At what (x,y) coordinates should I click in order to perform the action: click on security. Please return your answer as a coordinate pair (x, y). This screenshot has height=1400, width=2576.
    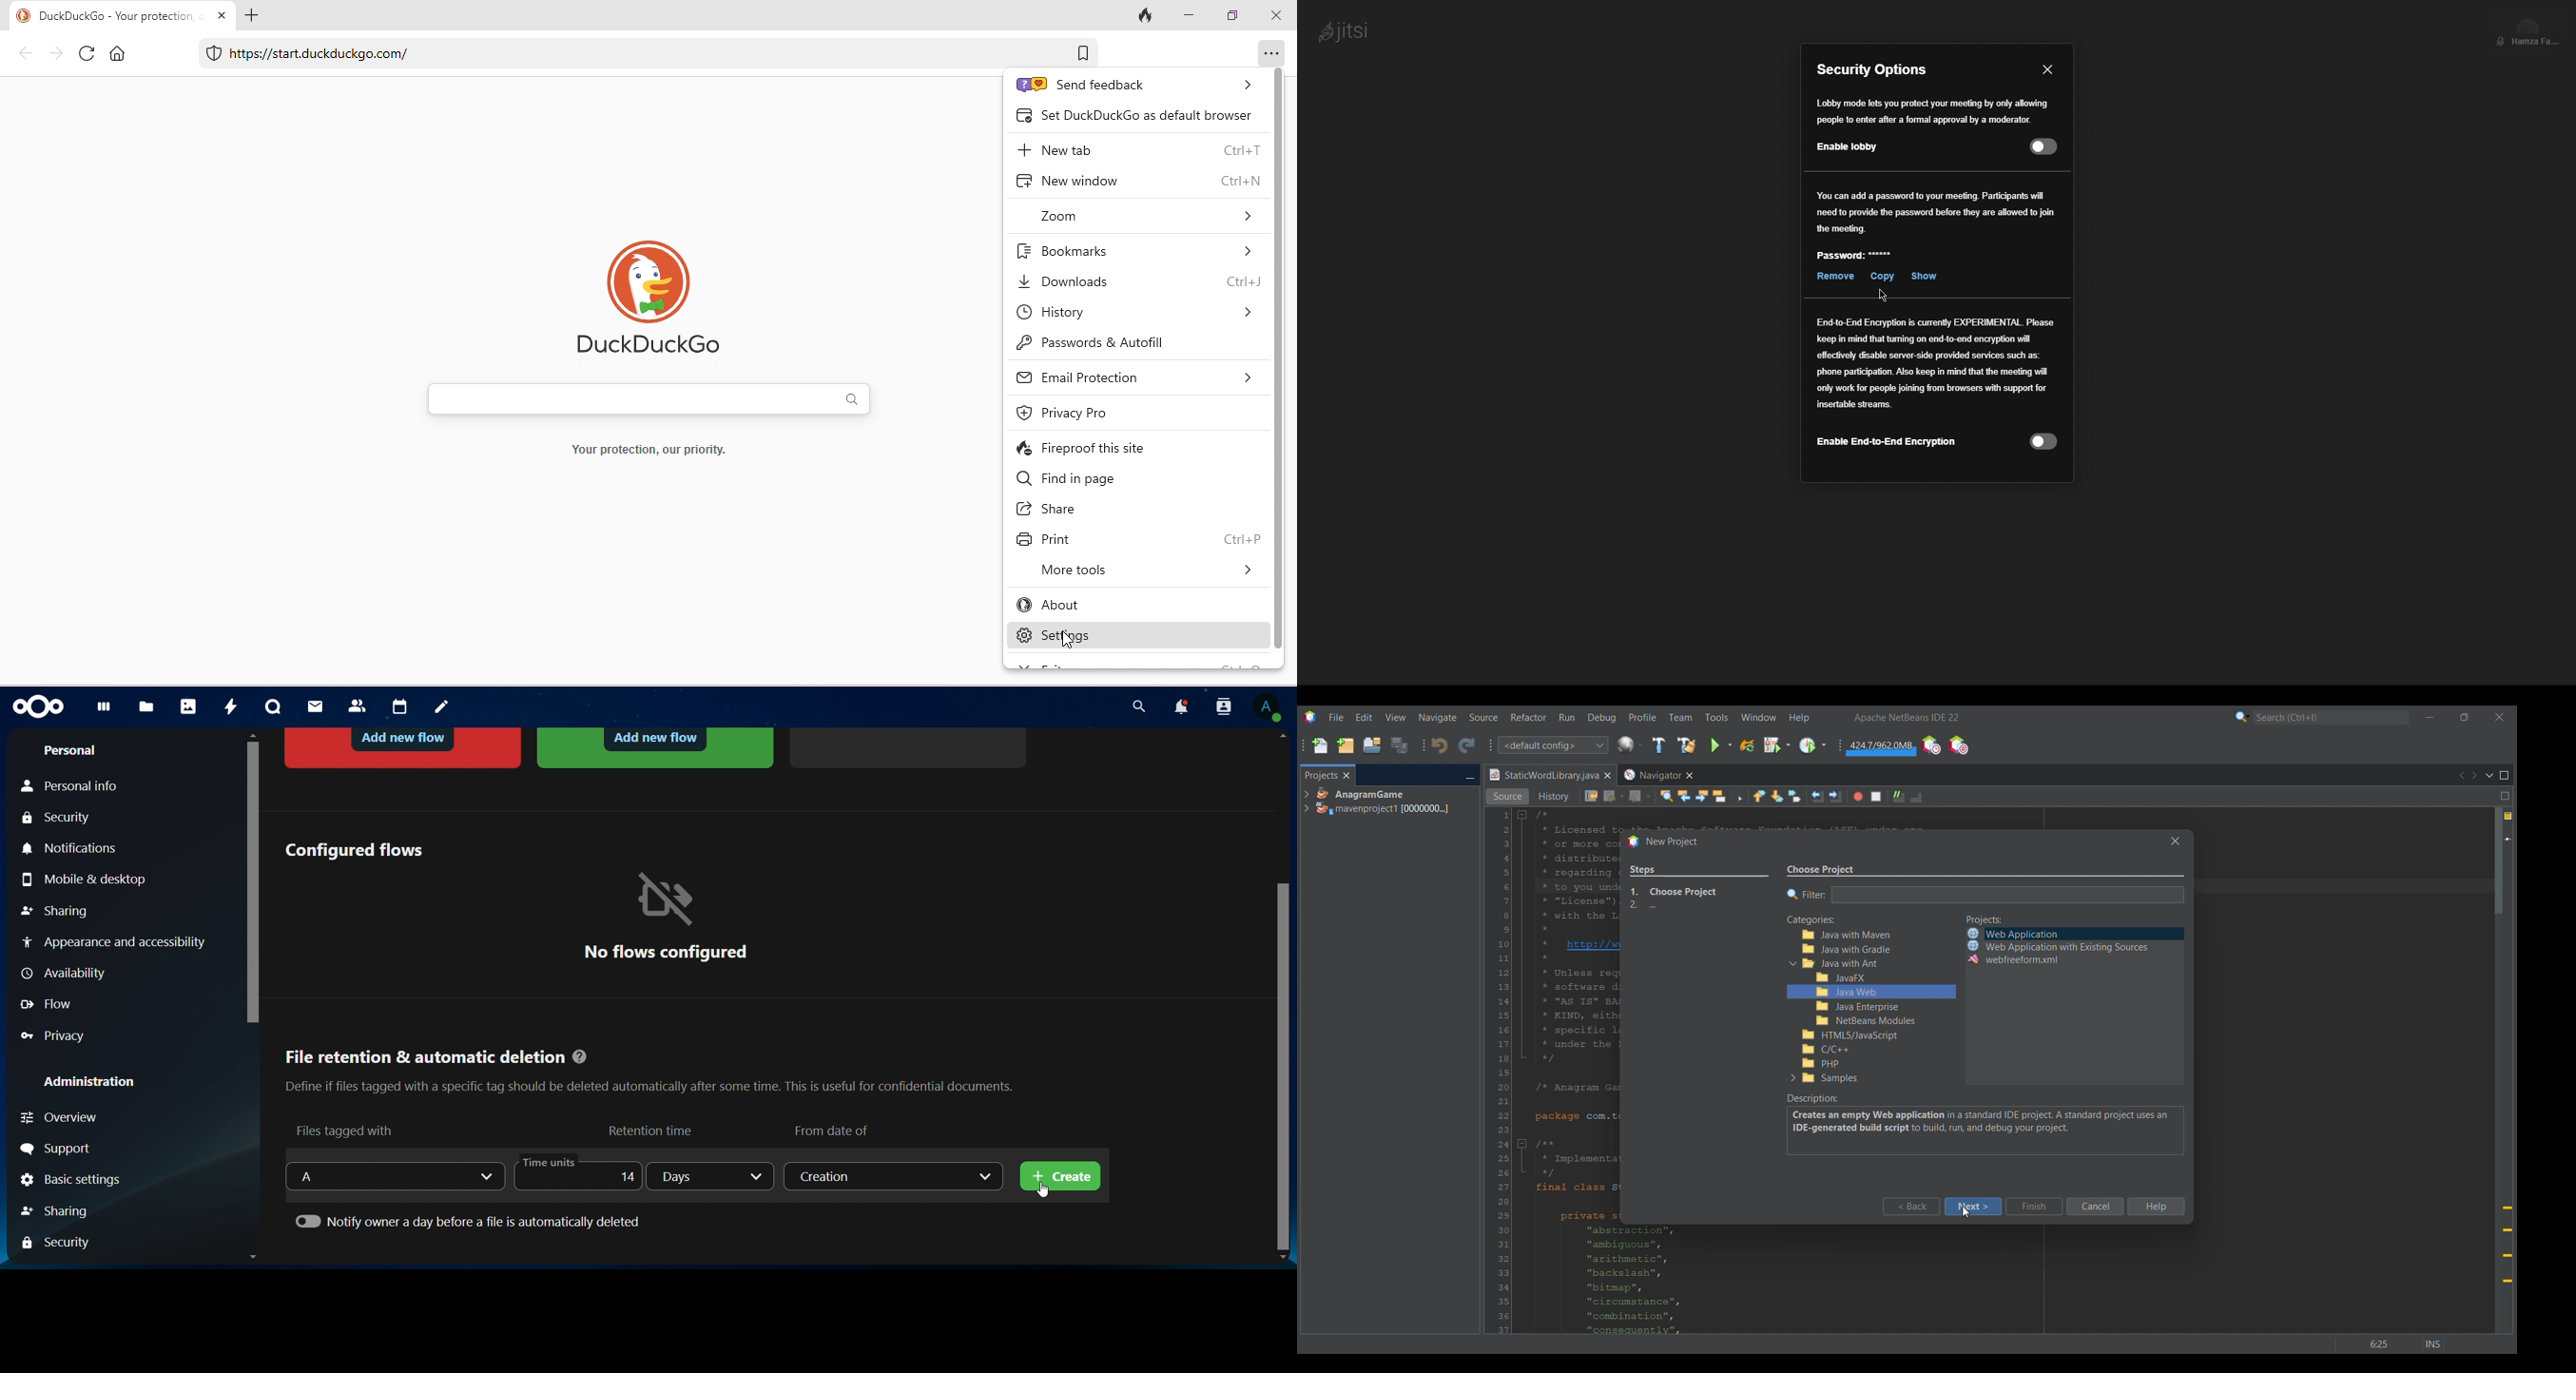
    Looking at the image, I should click on (60, 819).